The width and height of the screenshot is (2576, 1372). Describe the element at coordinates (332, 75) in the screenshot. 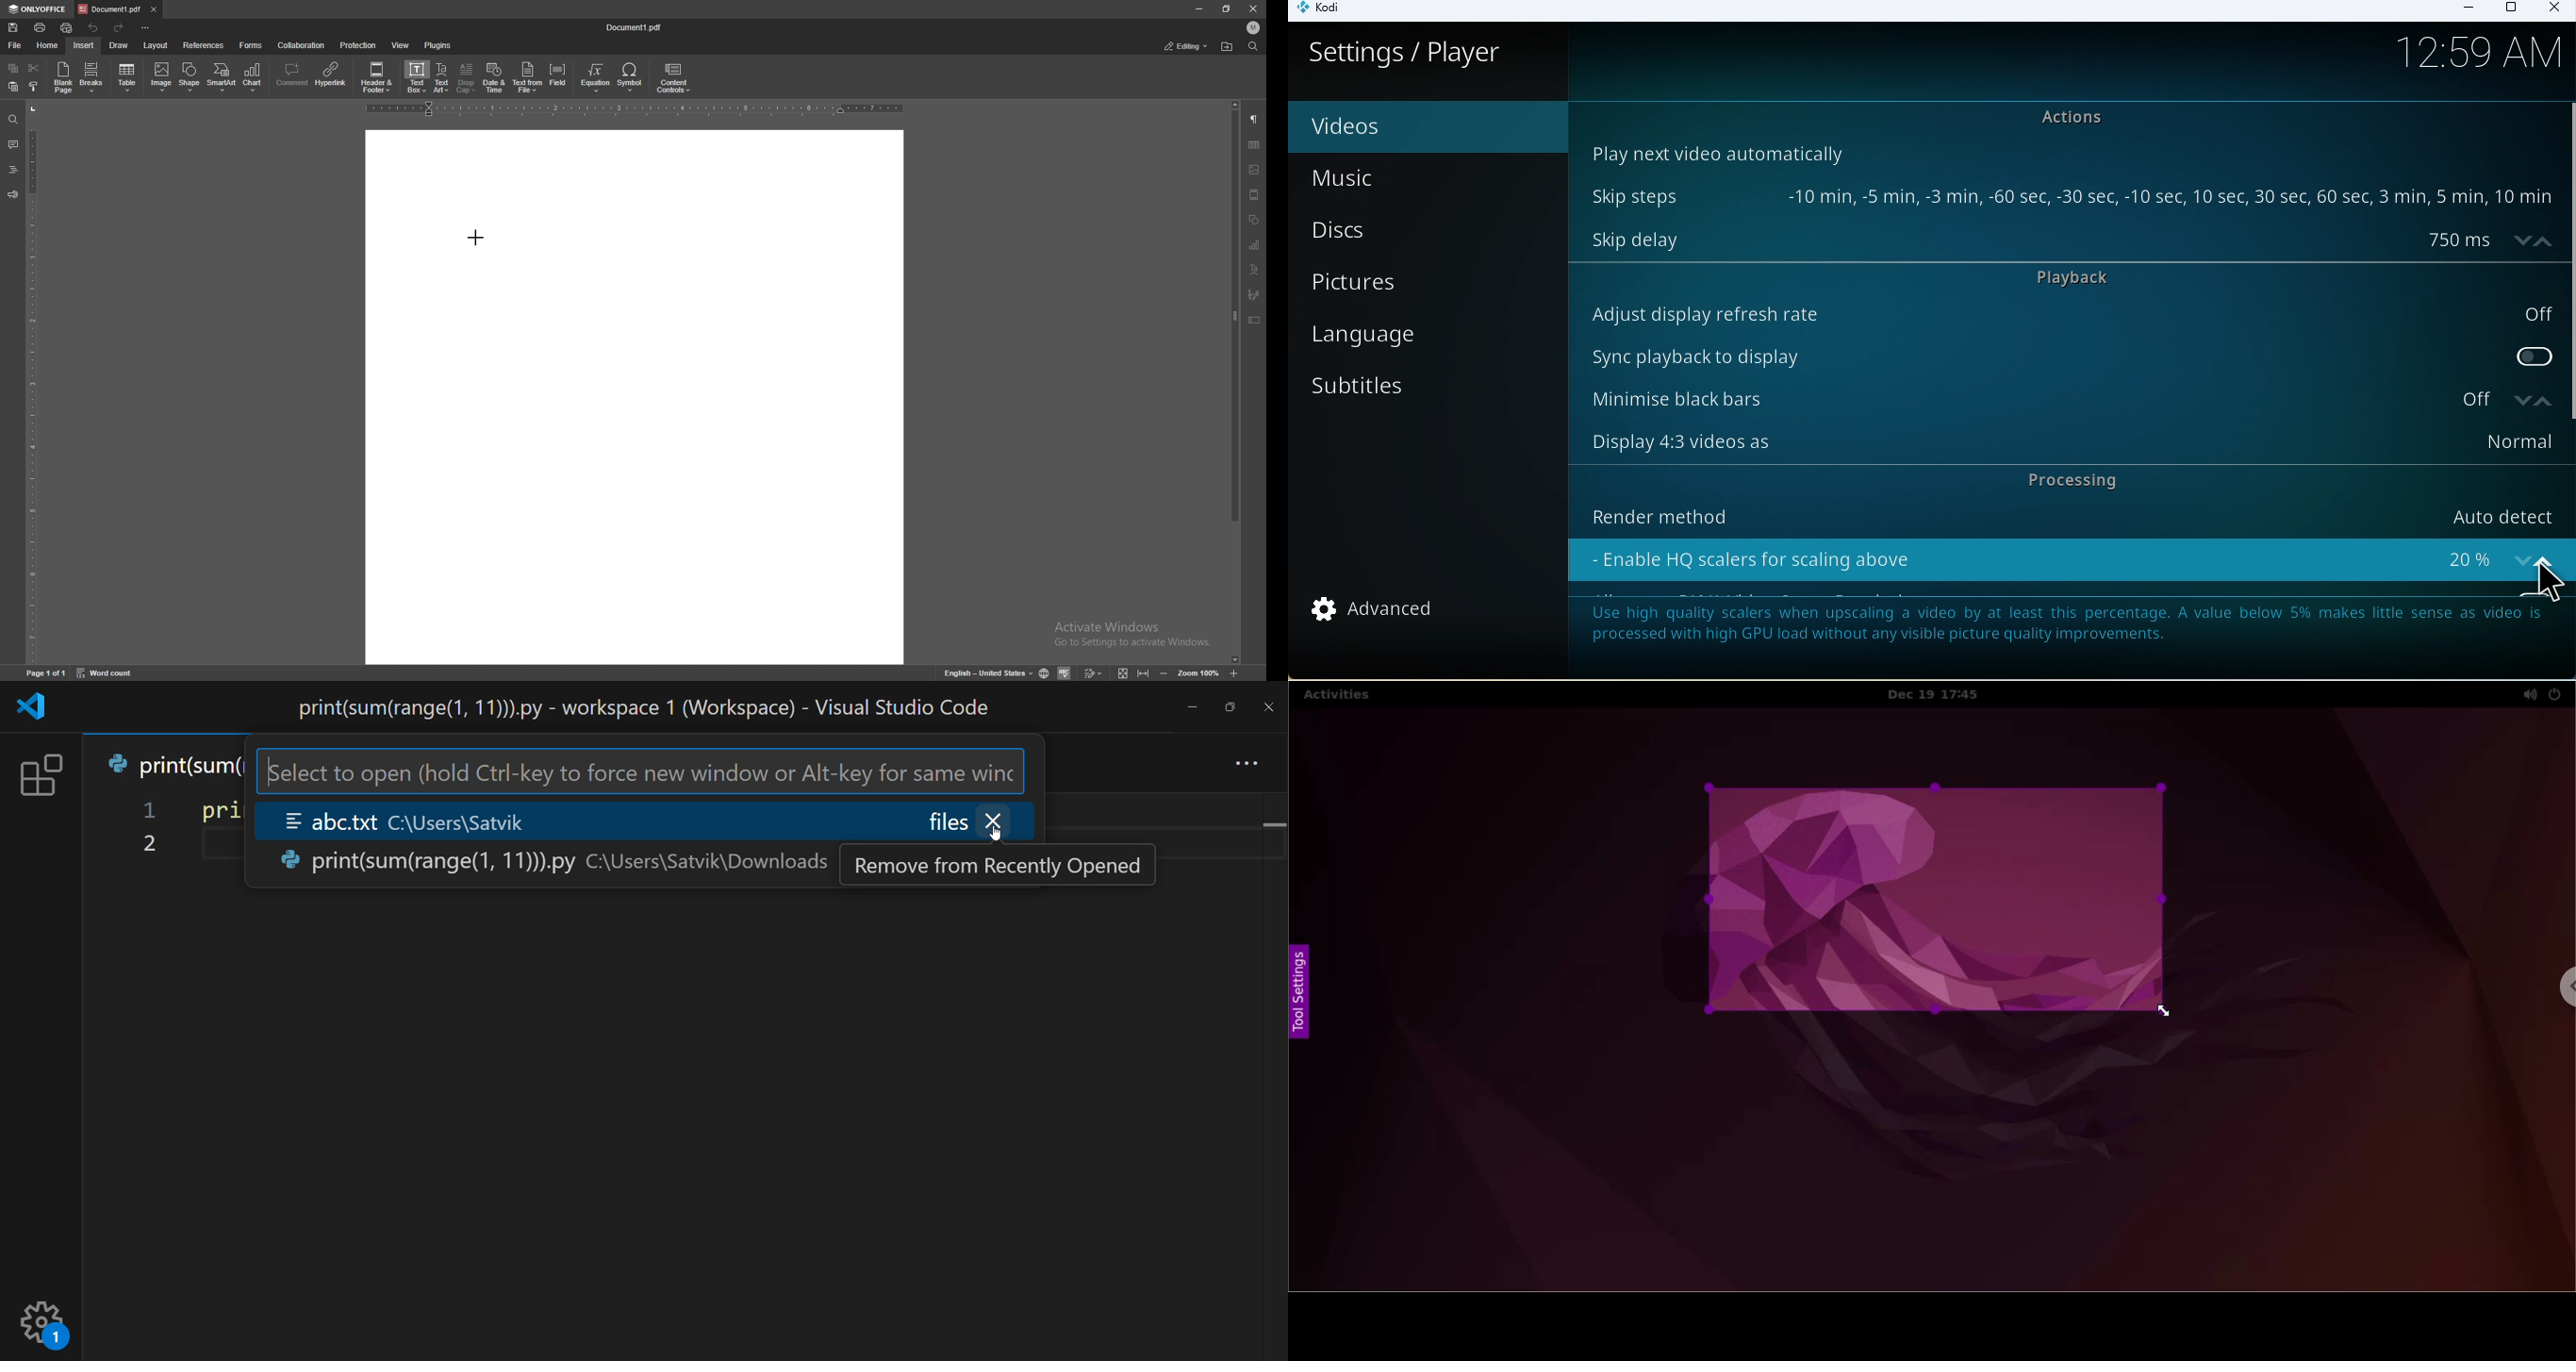

I see `hyperlink` at that location.